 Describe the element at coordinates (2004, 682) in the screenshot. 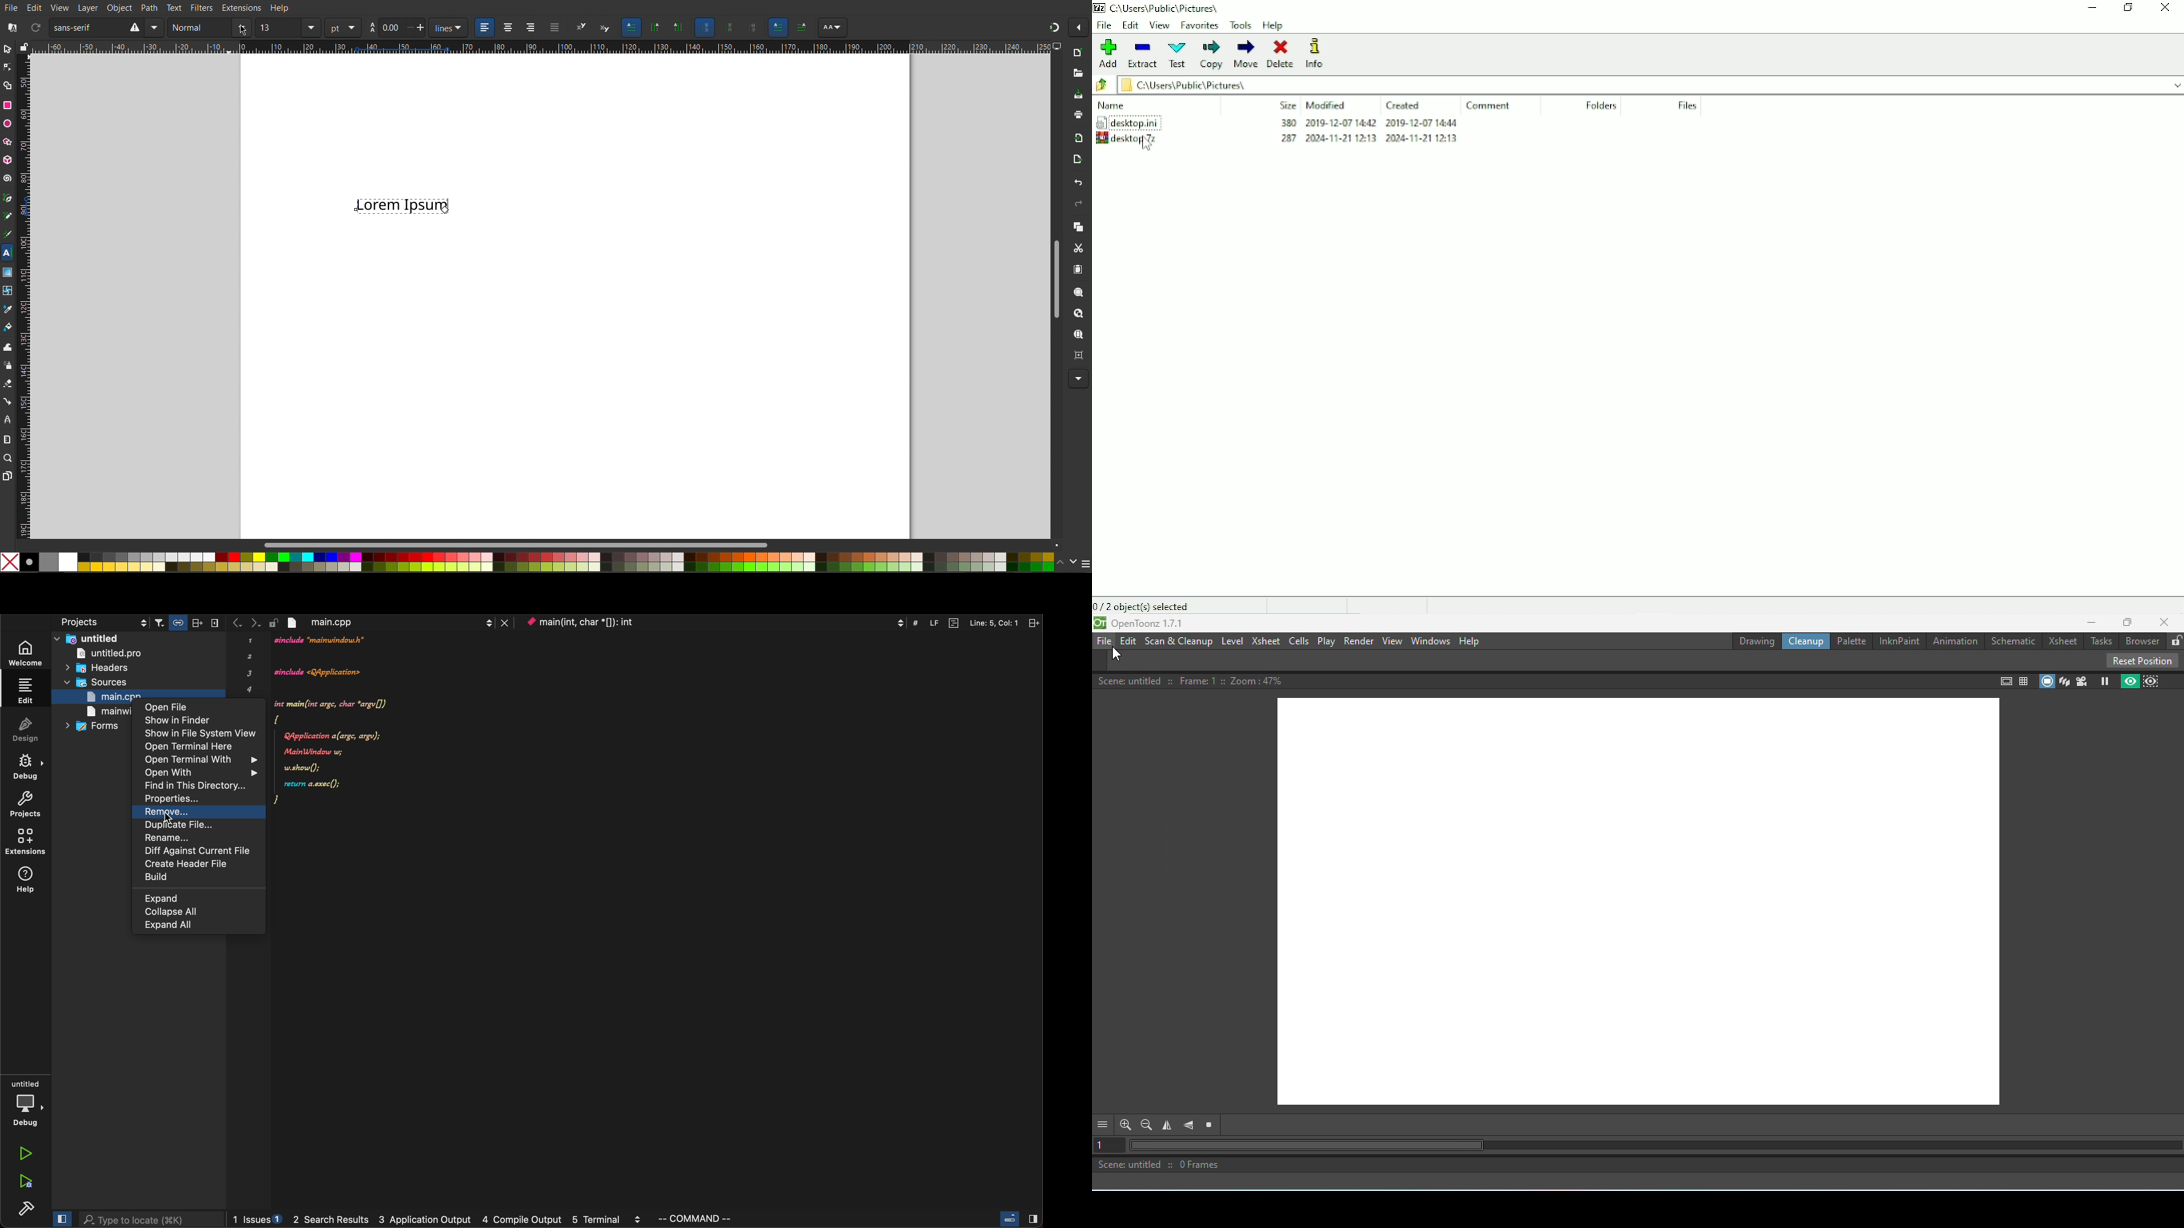

I see `Safe area` at that location.